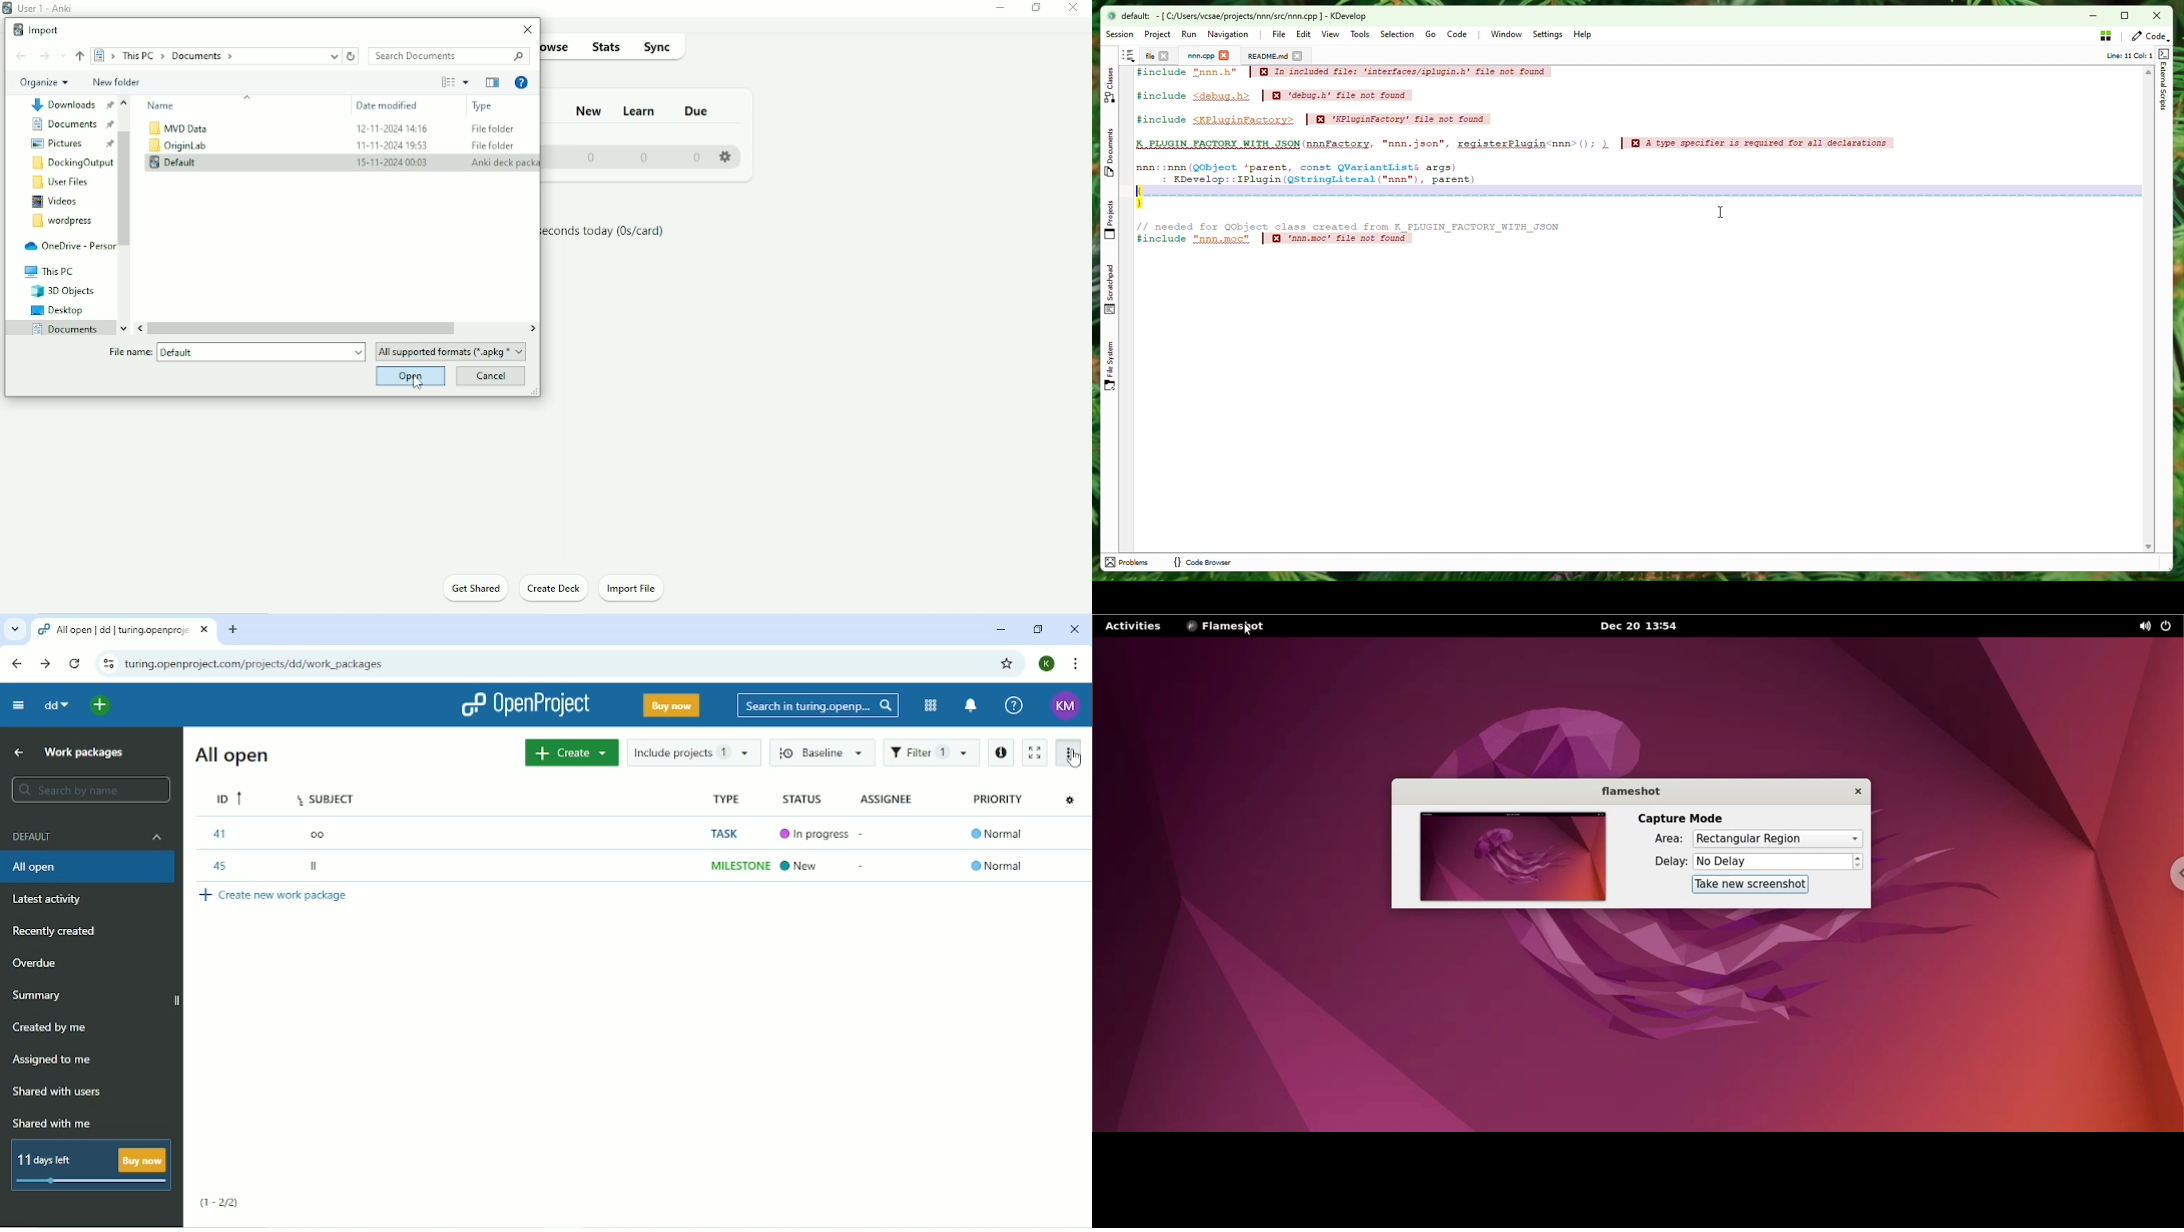  Describe the element at coordinates (994, 797) in the screenshot. I see `Priority` at that location.